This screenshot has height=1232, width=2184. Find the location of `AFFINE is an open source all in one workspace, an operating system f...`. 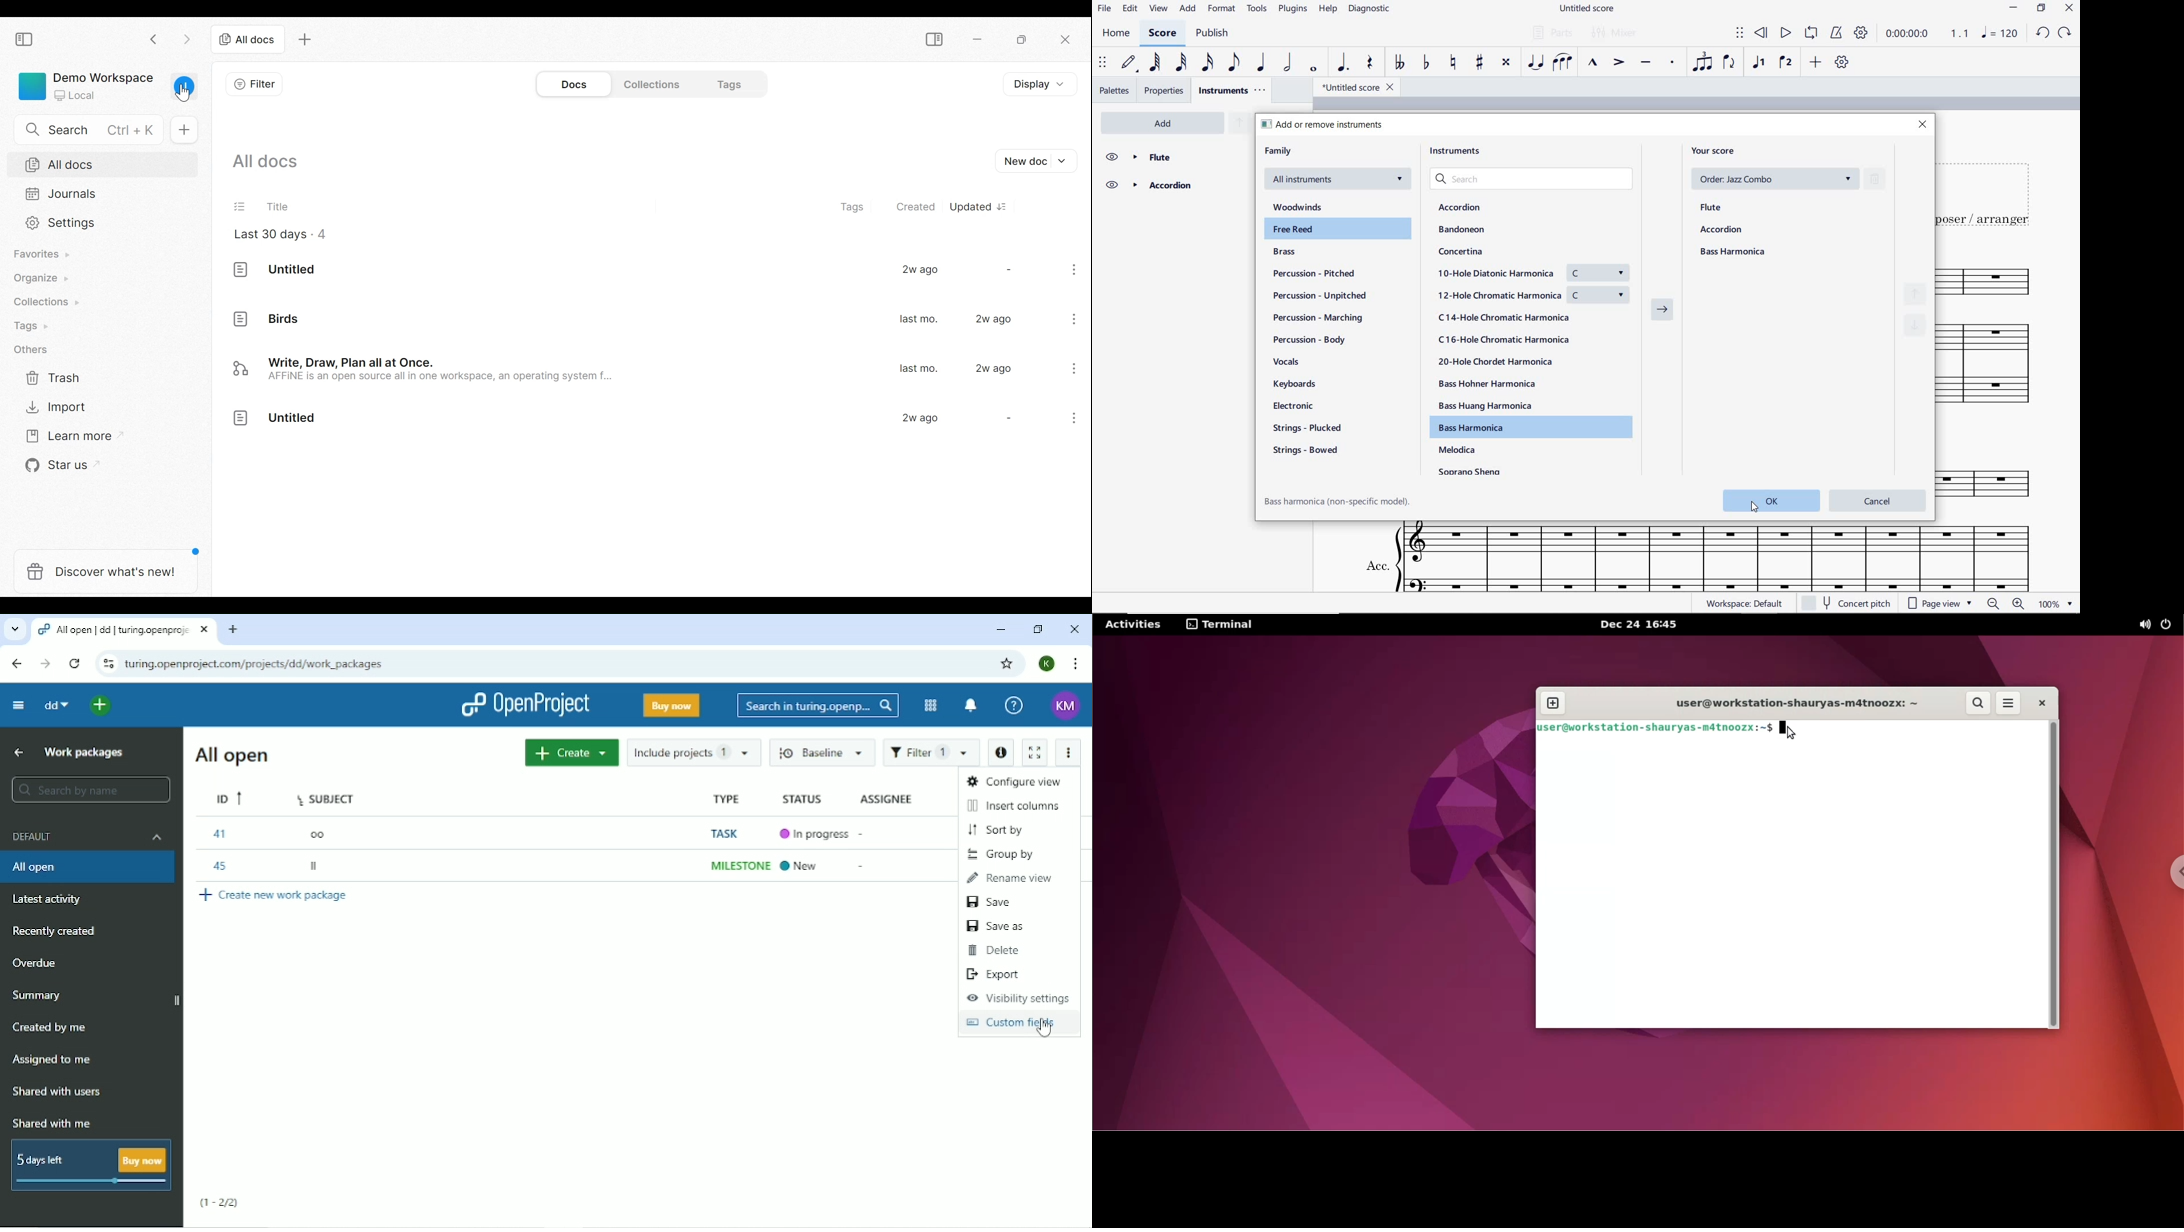

AFFINE is an open source all in one workspace, an operating system f... is located at coordinates (446, 379).